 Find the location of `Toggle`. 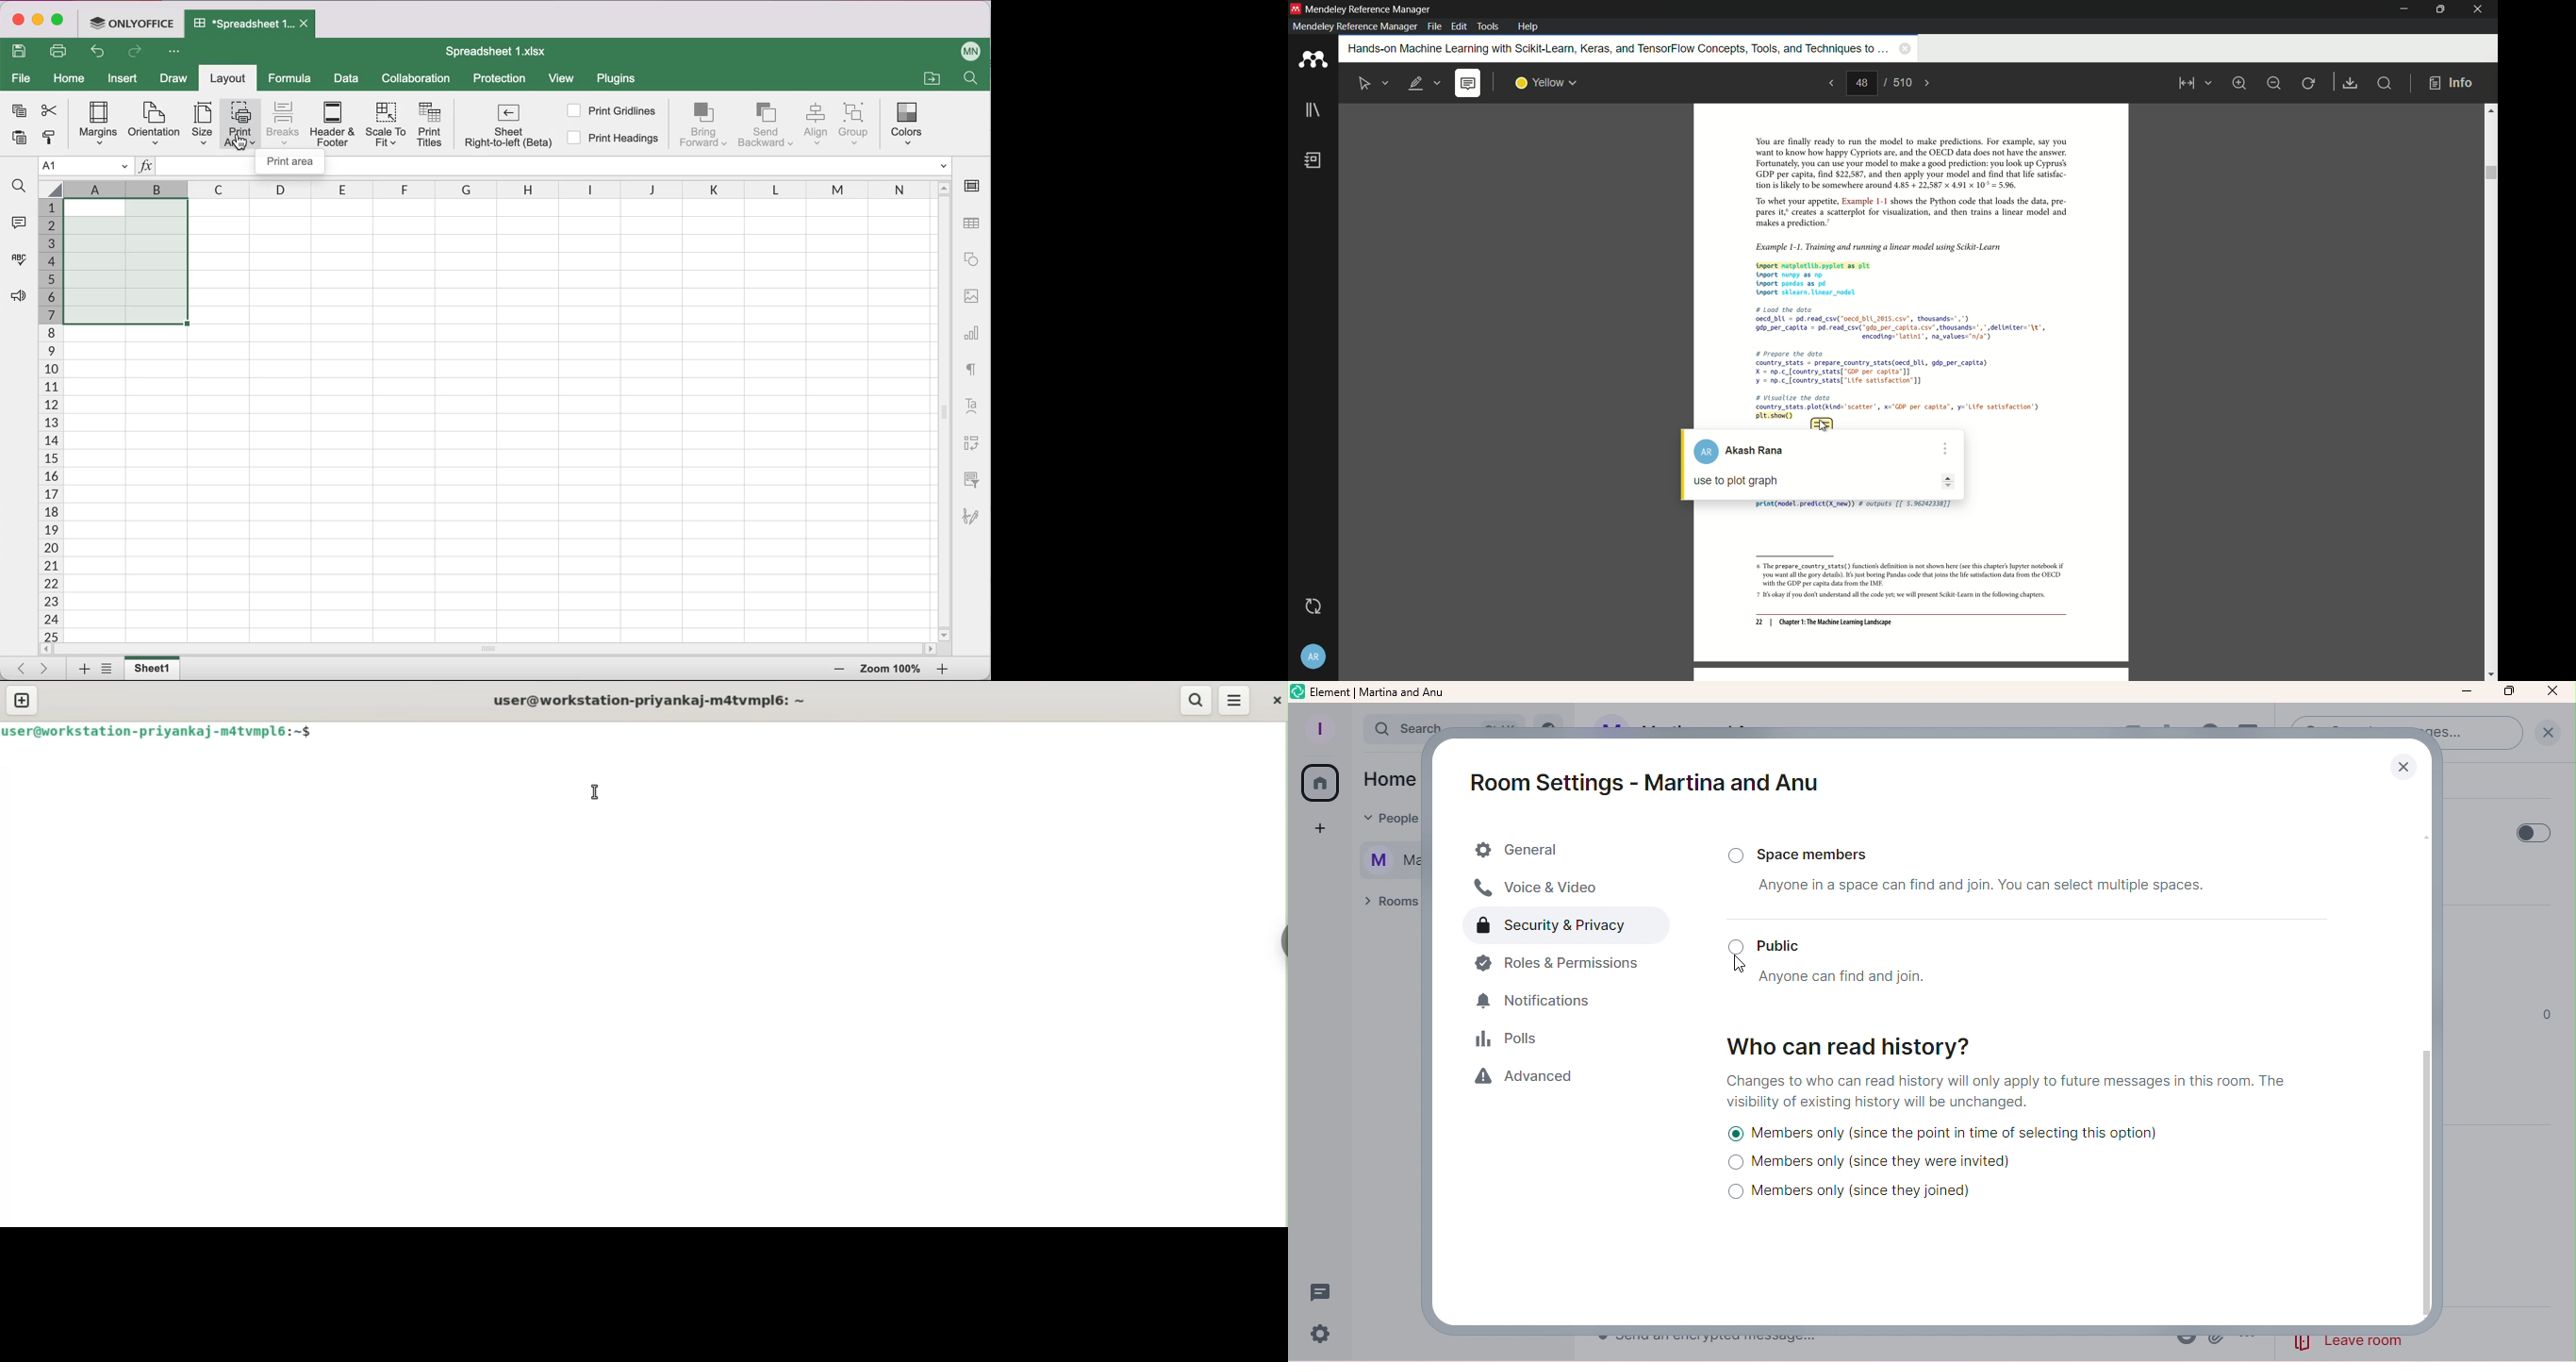

Toggle is located at coordinates (2526, 833).